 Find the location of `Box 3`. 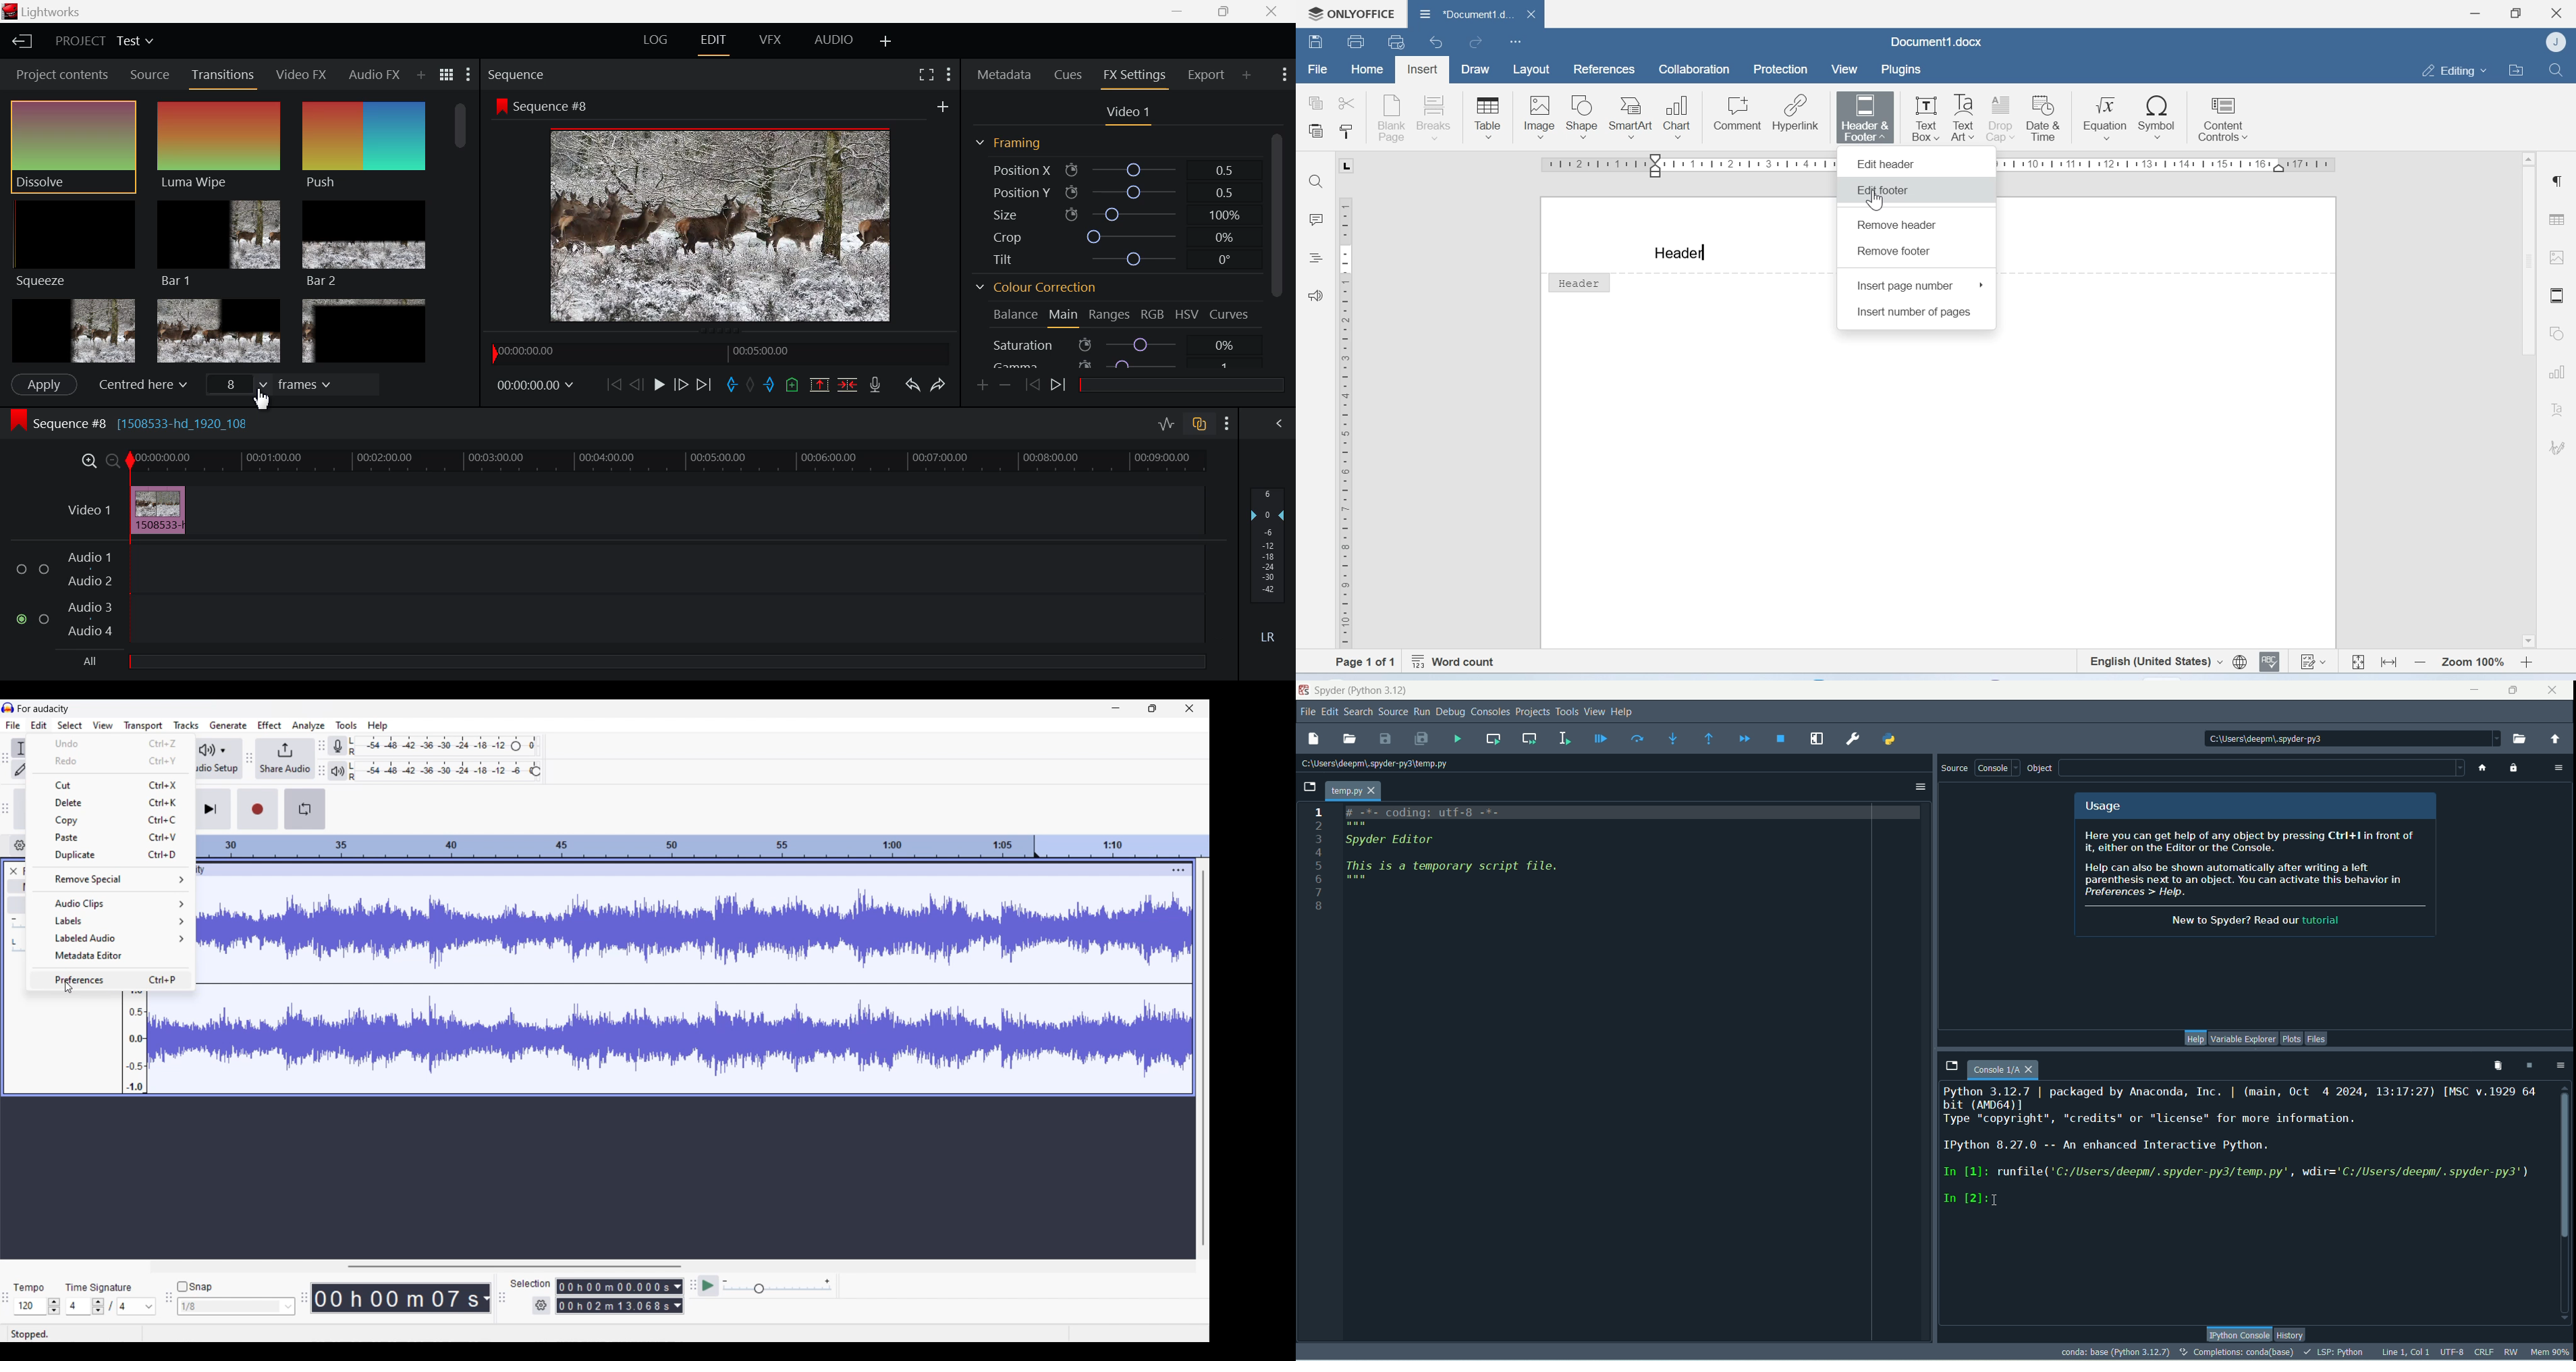

Box 3 is located at coordinates (363, 331).